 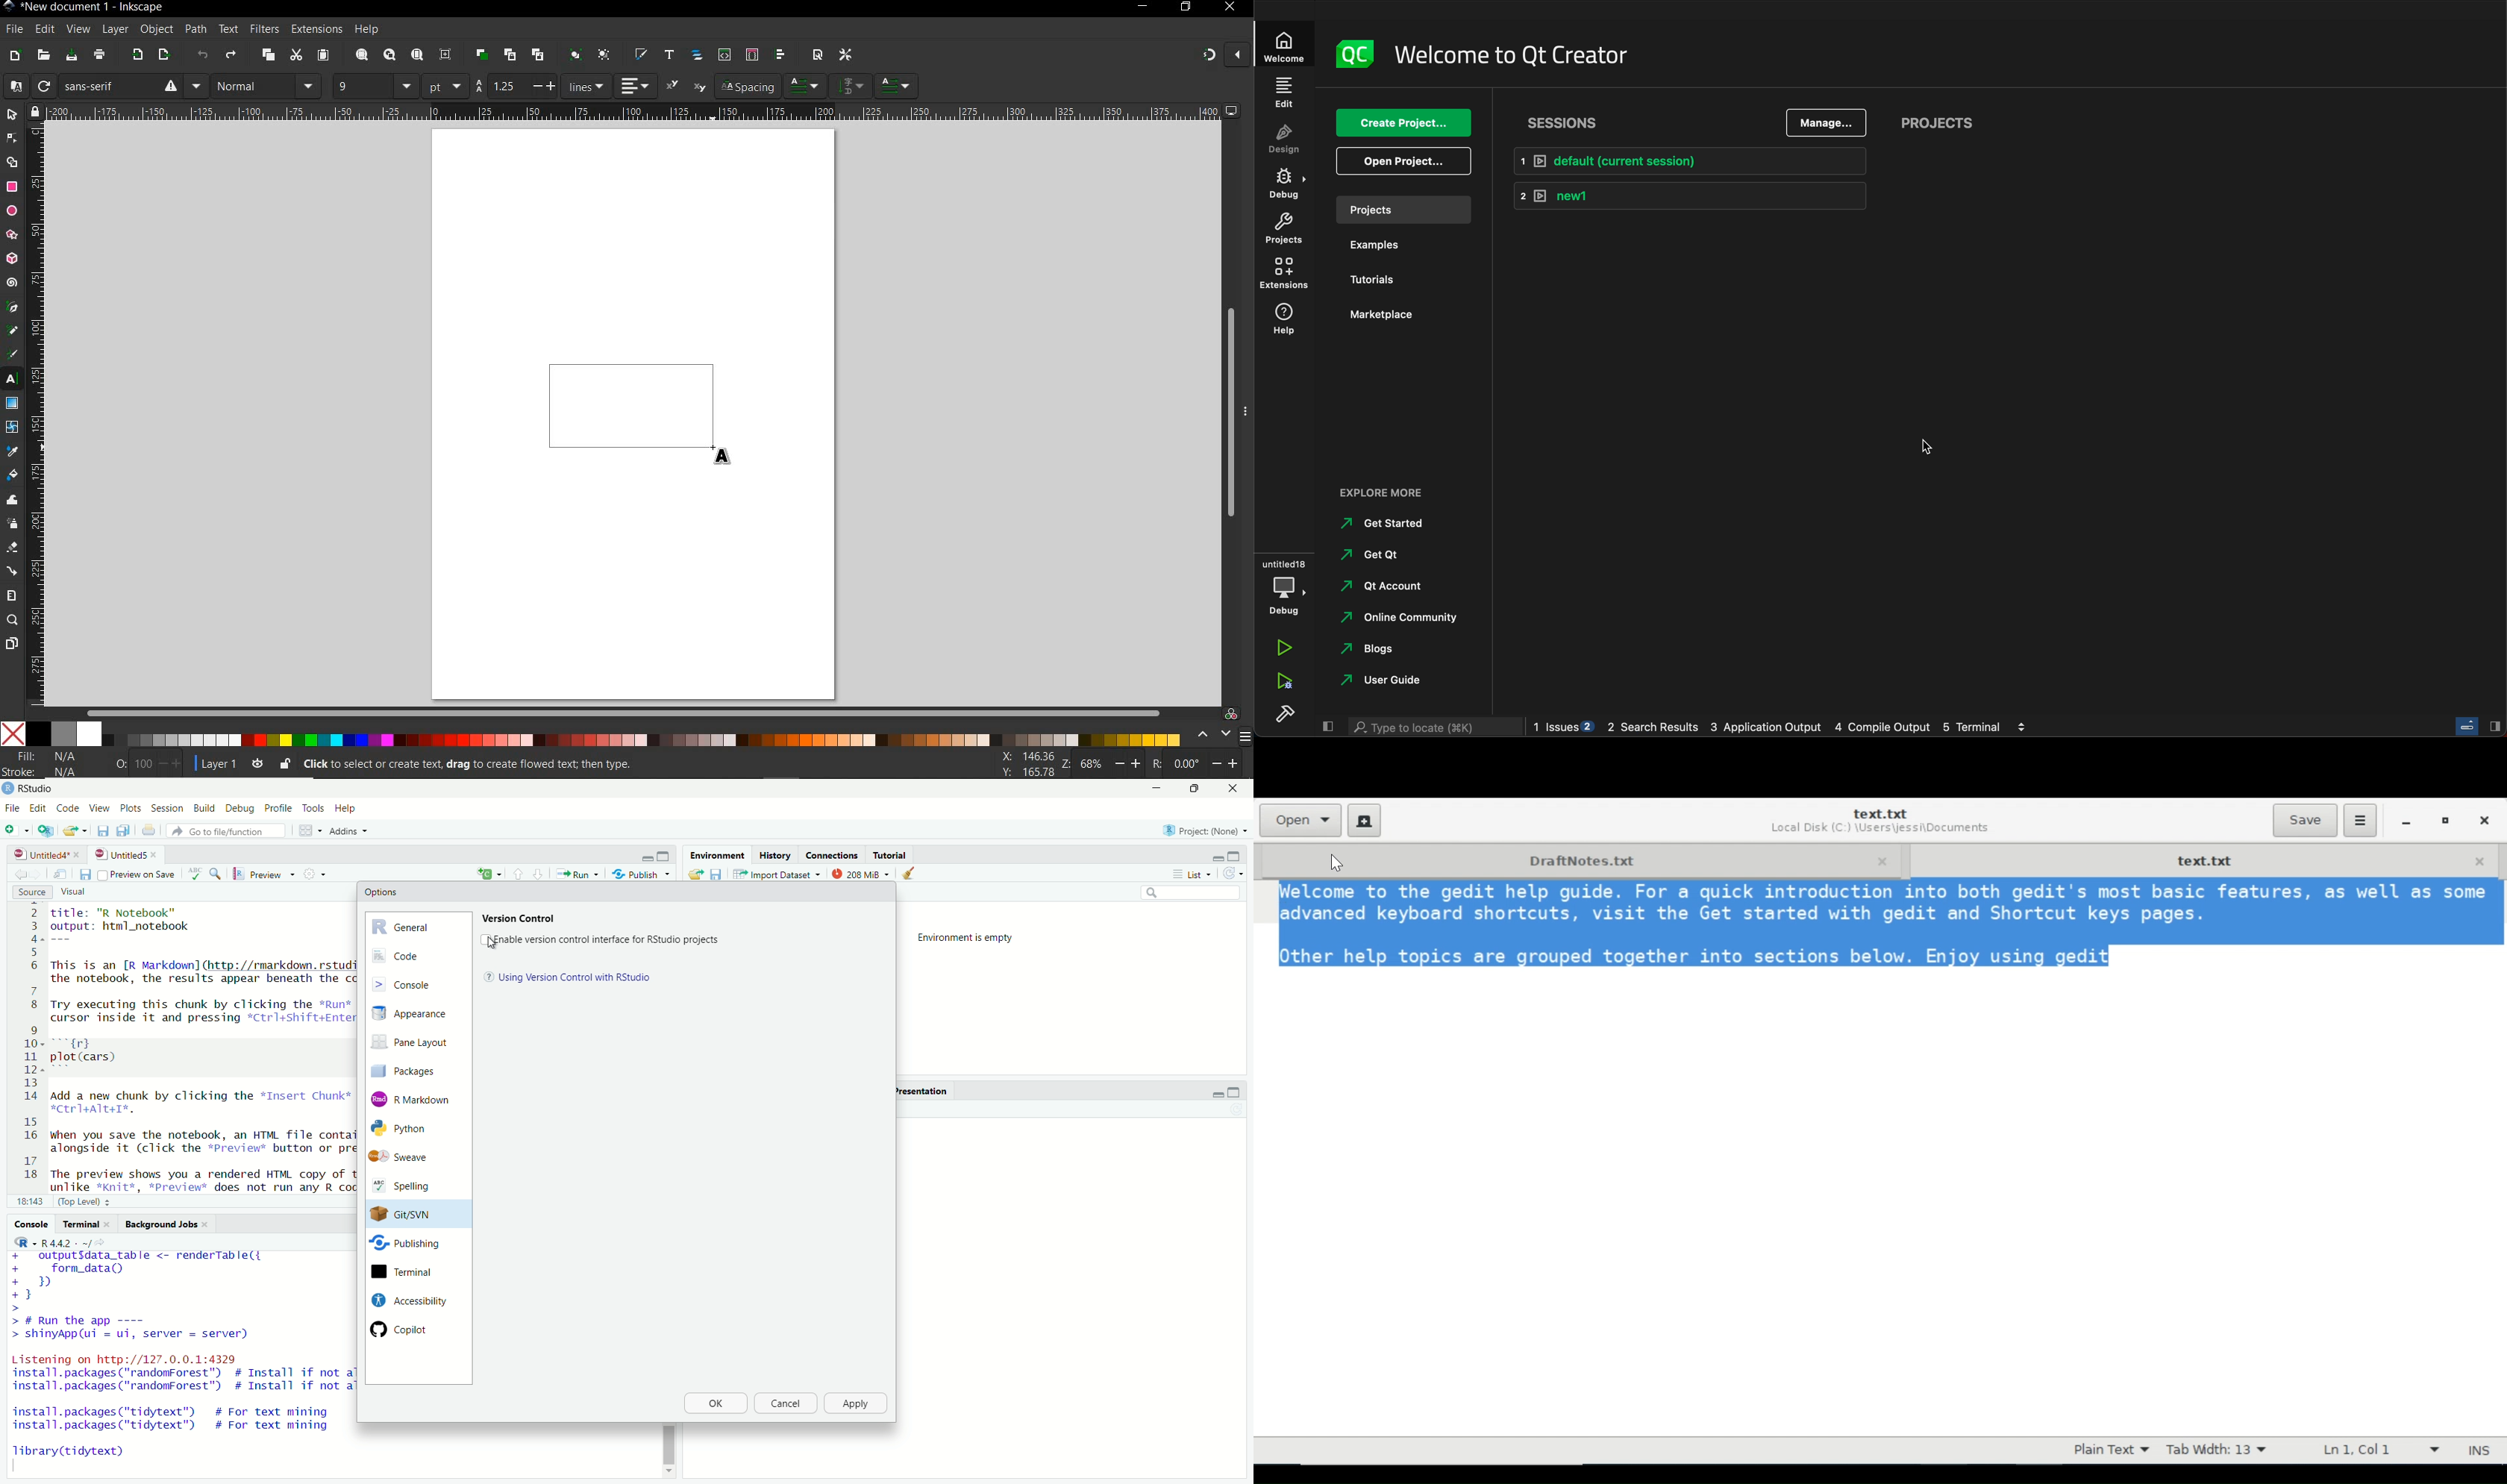 What do you see at coordinates (33, 893) in the screenshot?
I see `Source` at bounding box center [33, 893].